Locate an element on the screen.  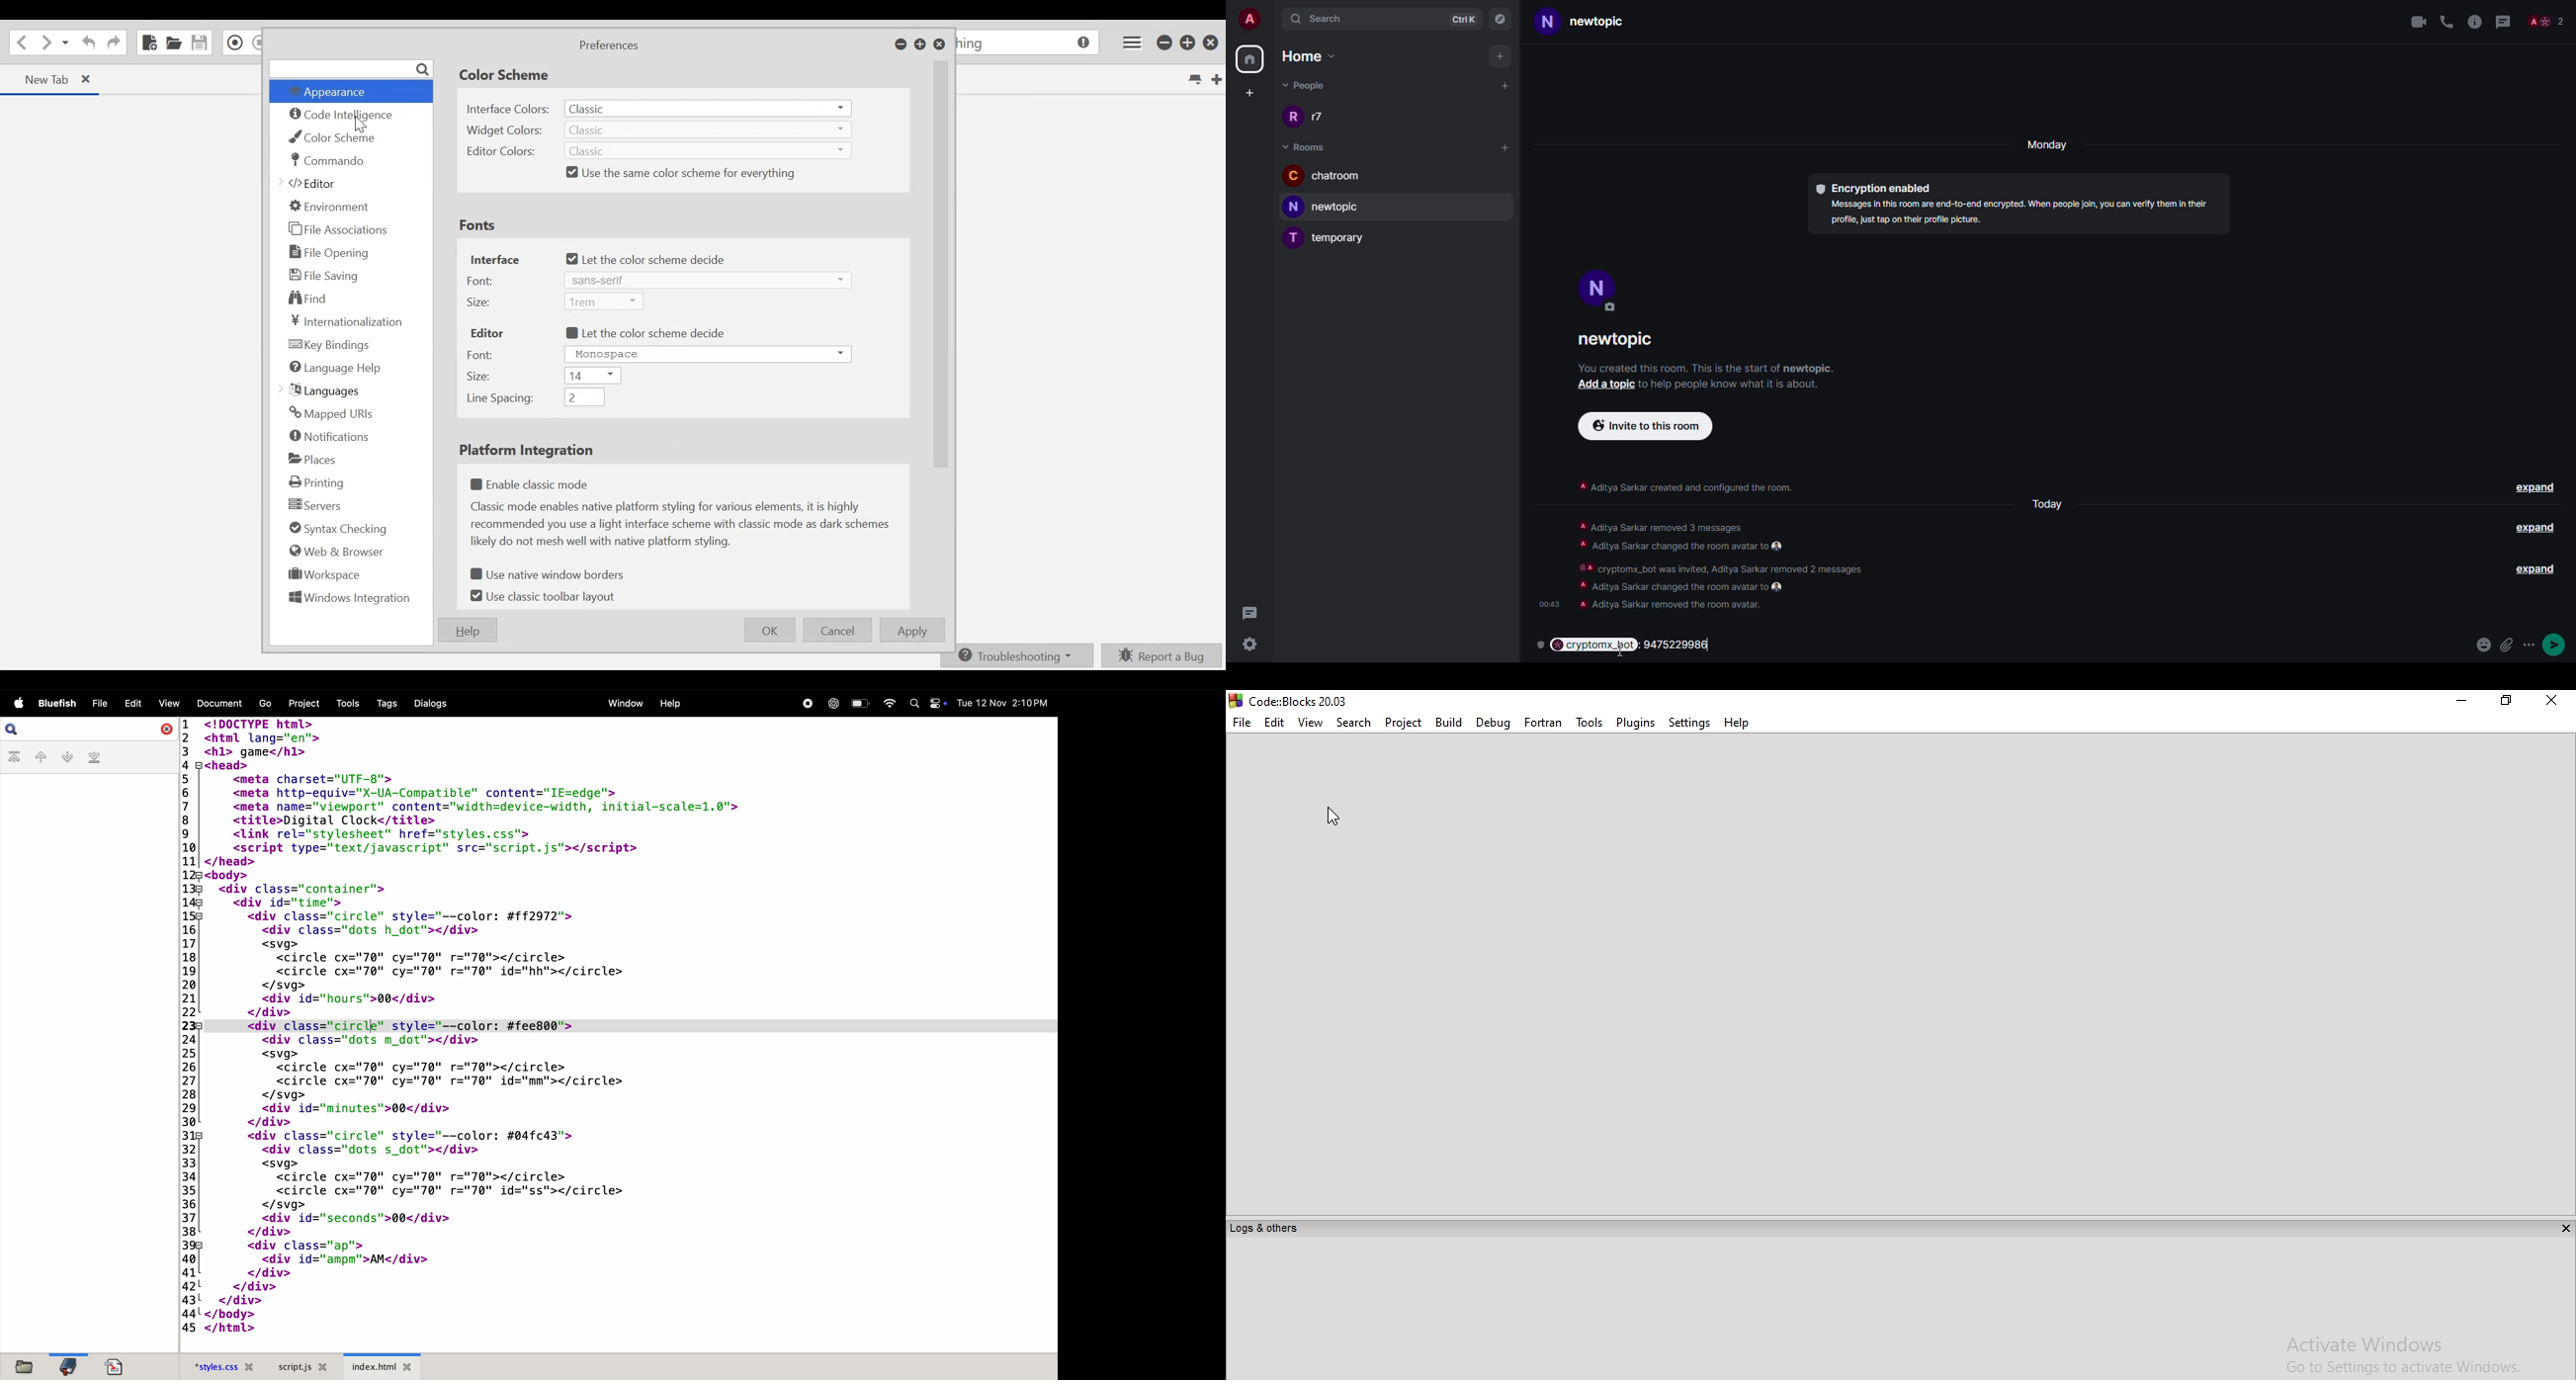
newtopic is located at coordinates (1624, 340).